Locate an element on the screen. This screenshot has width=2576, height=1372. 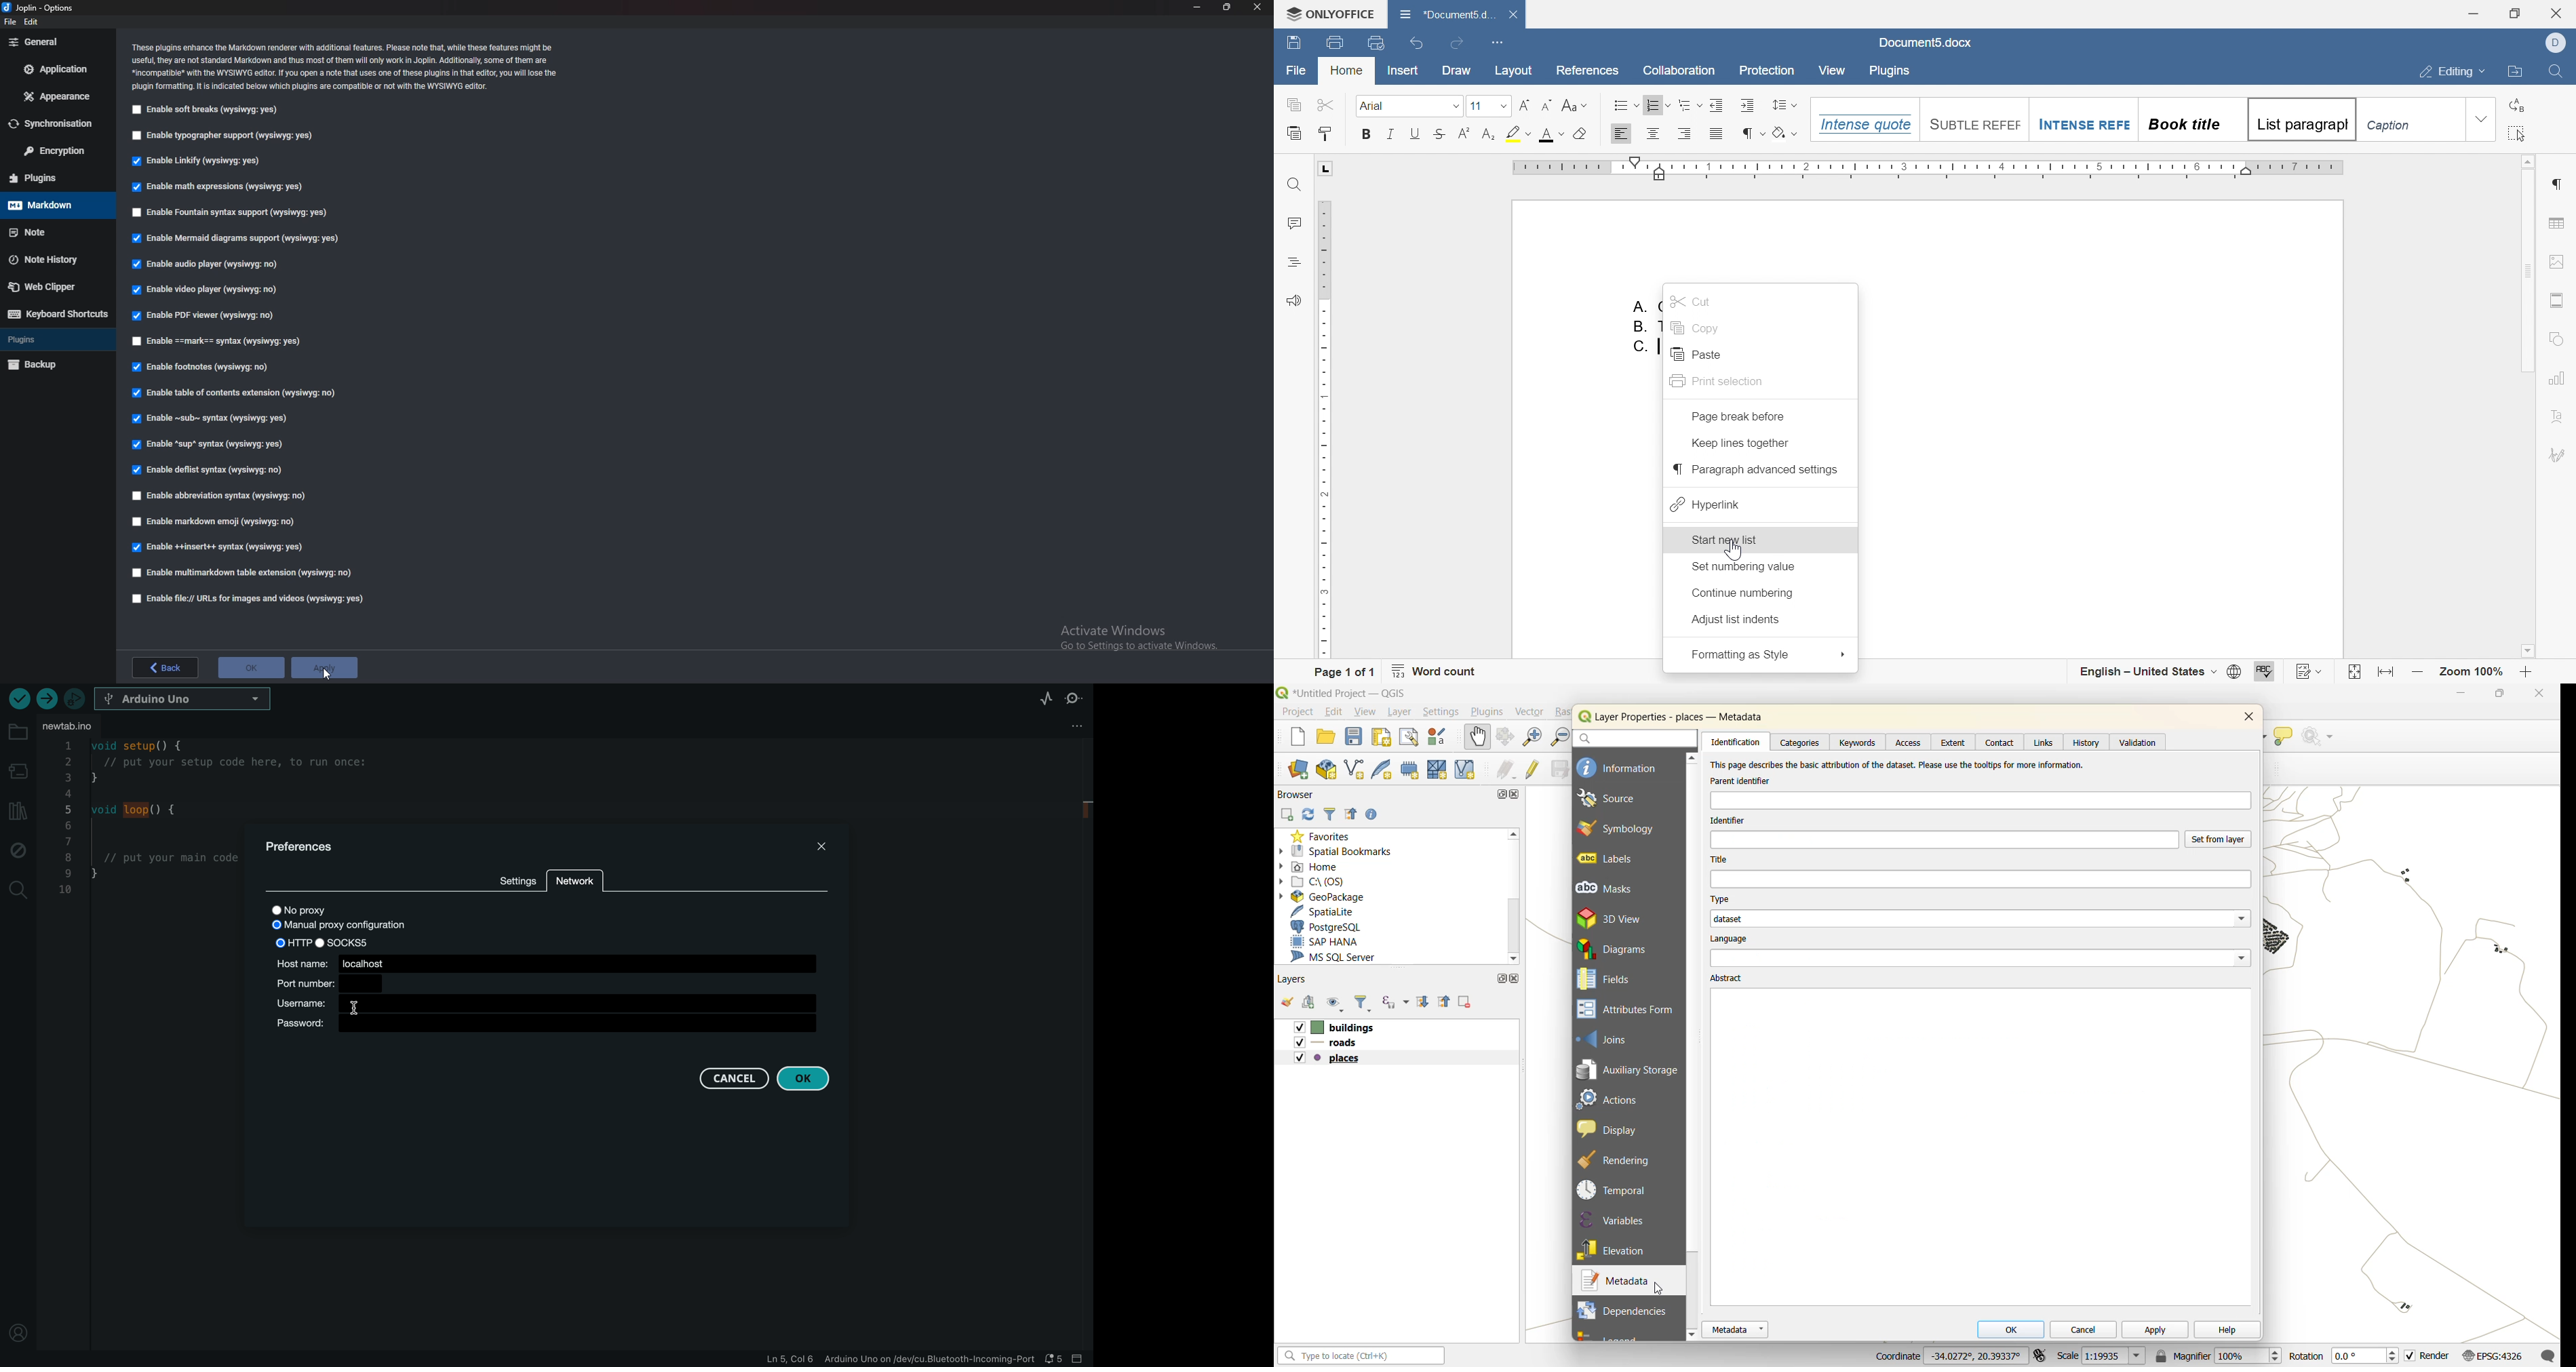
folder is located at coordinates (19, 732).